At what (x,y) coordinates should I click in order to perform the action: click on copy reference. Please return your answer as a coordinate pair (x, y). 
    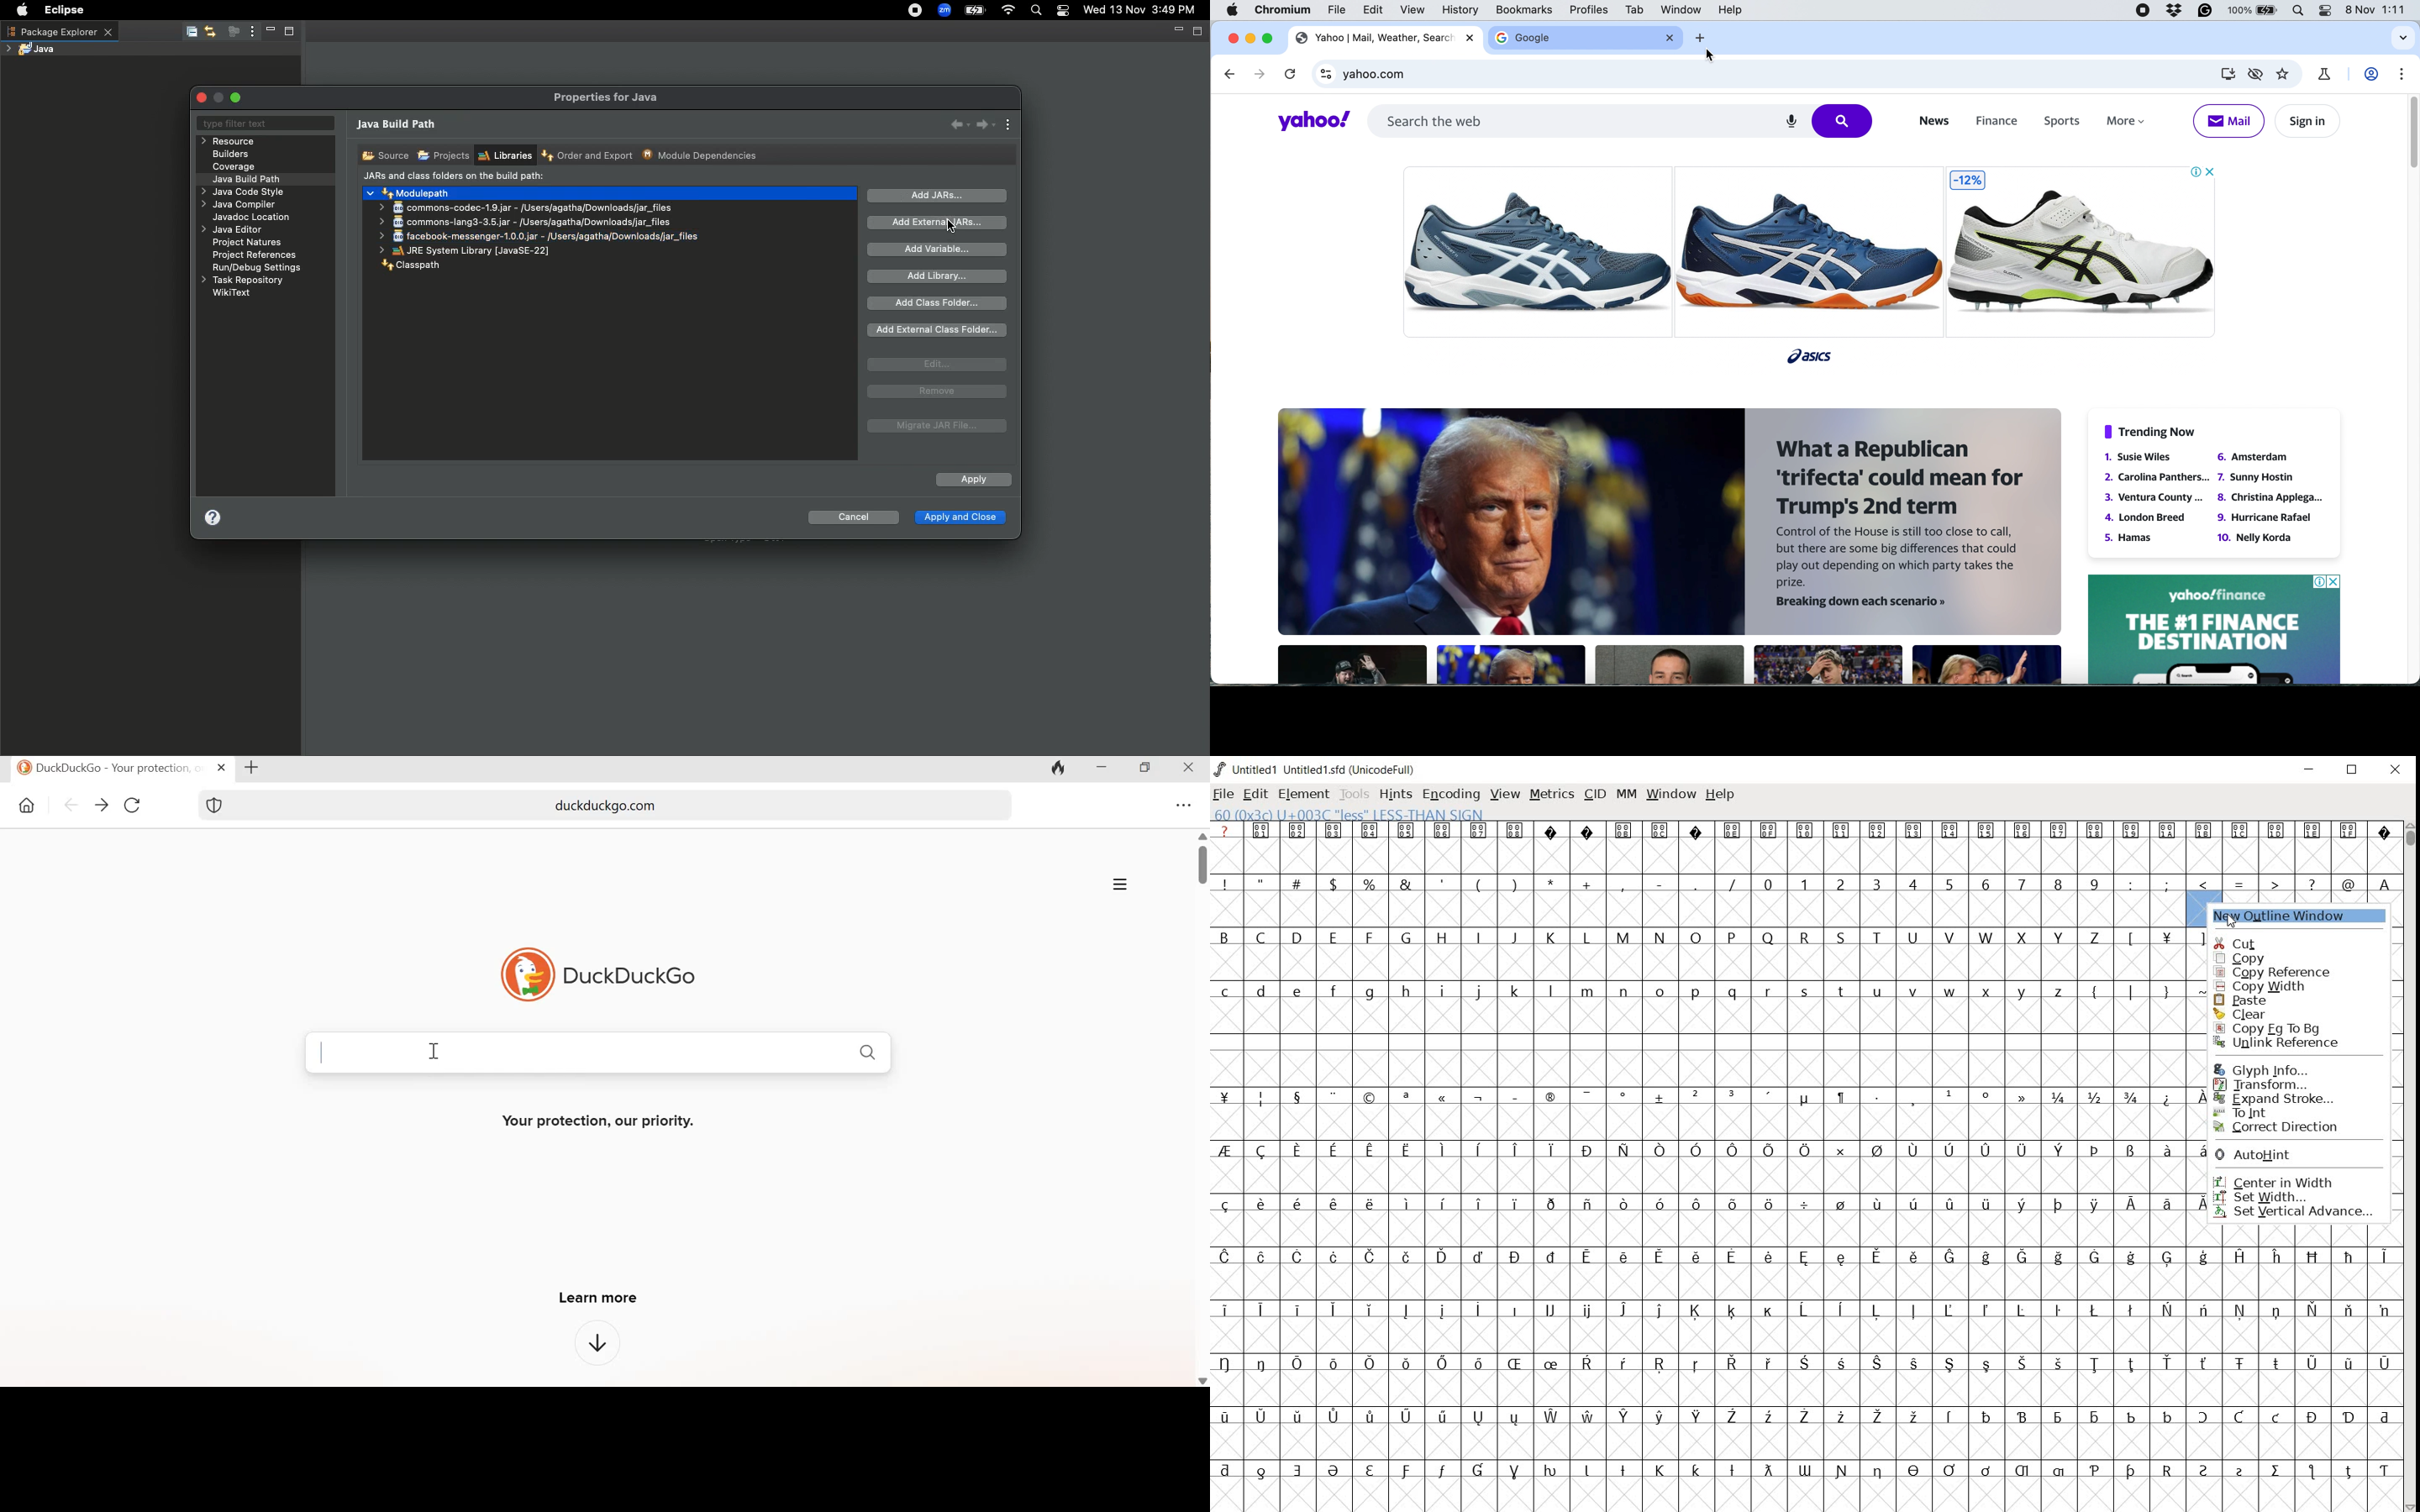
    Looking at the image, I should click on (2280, 973).